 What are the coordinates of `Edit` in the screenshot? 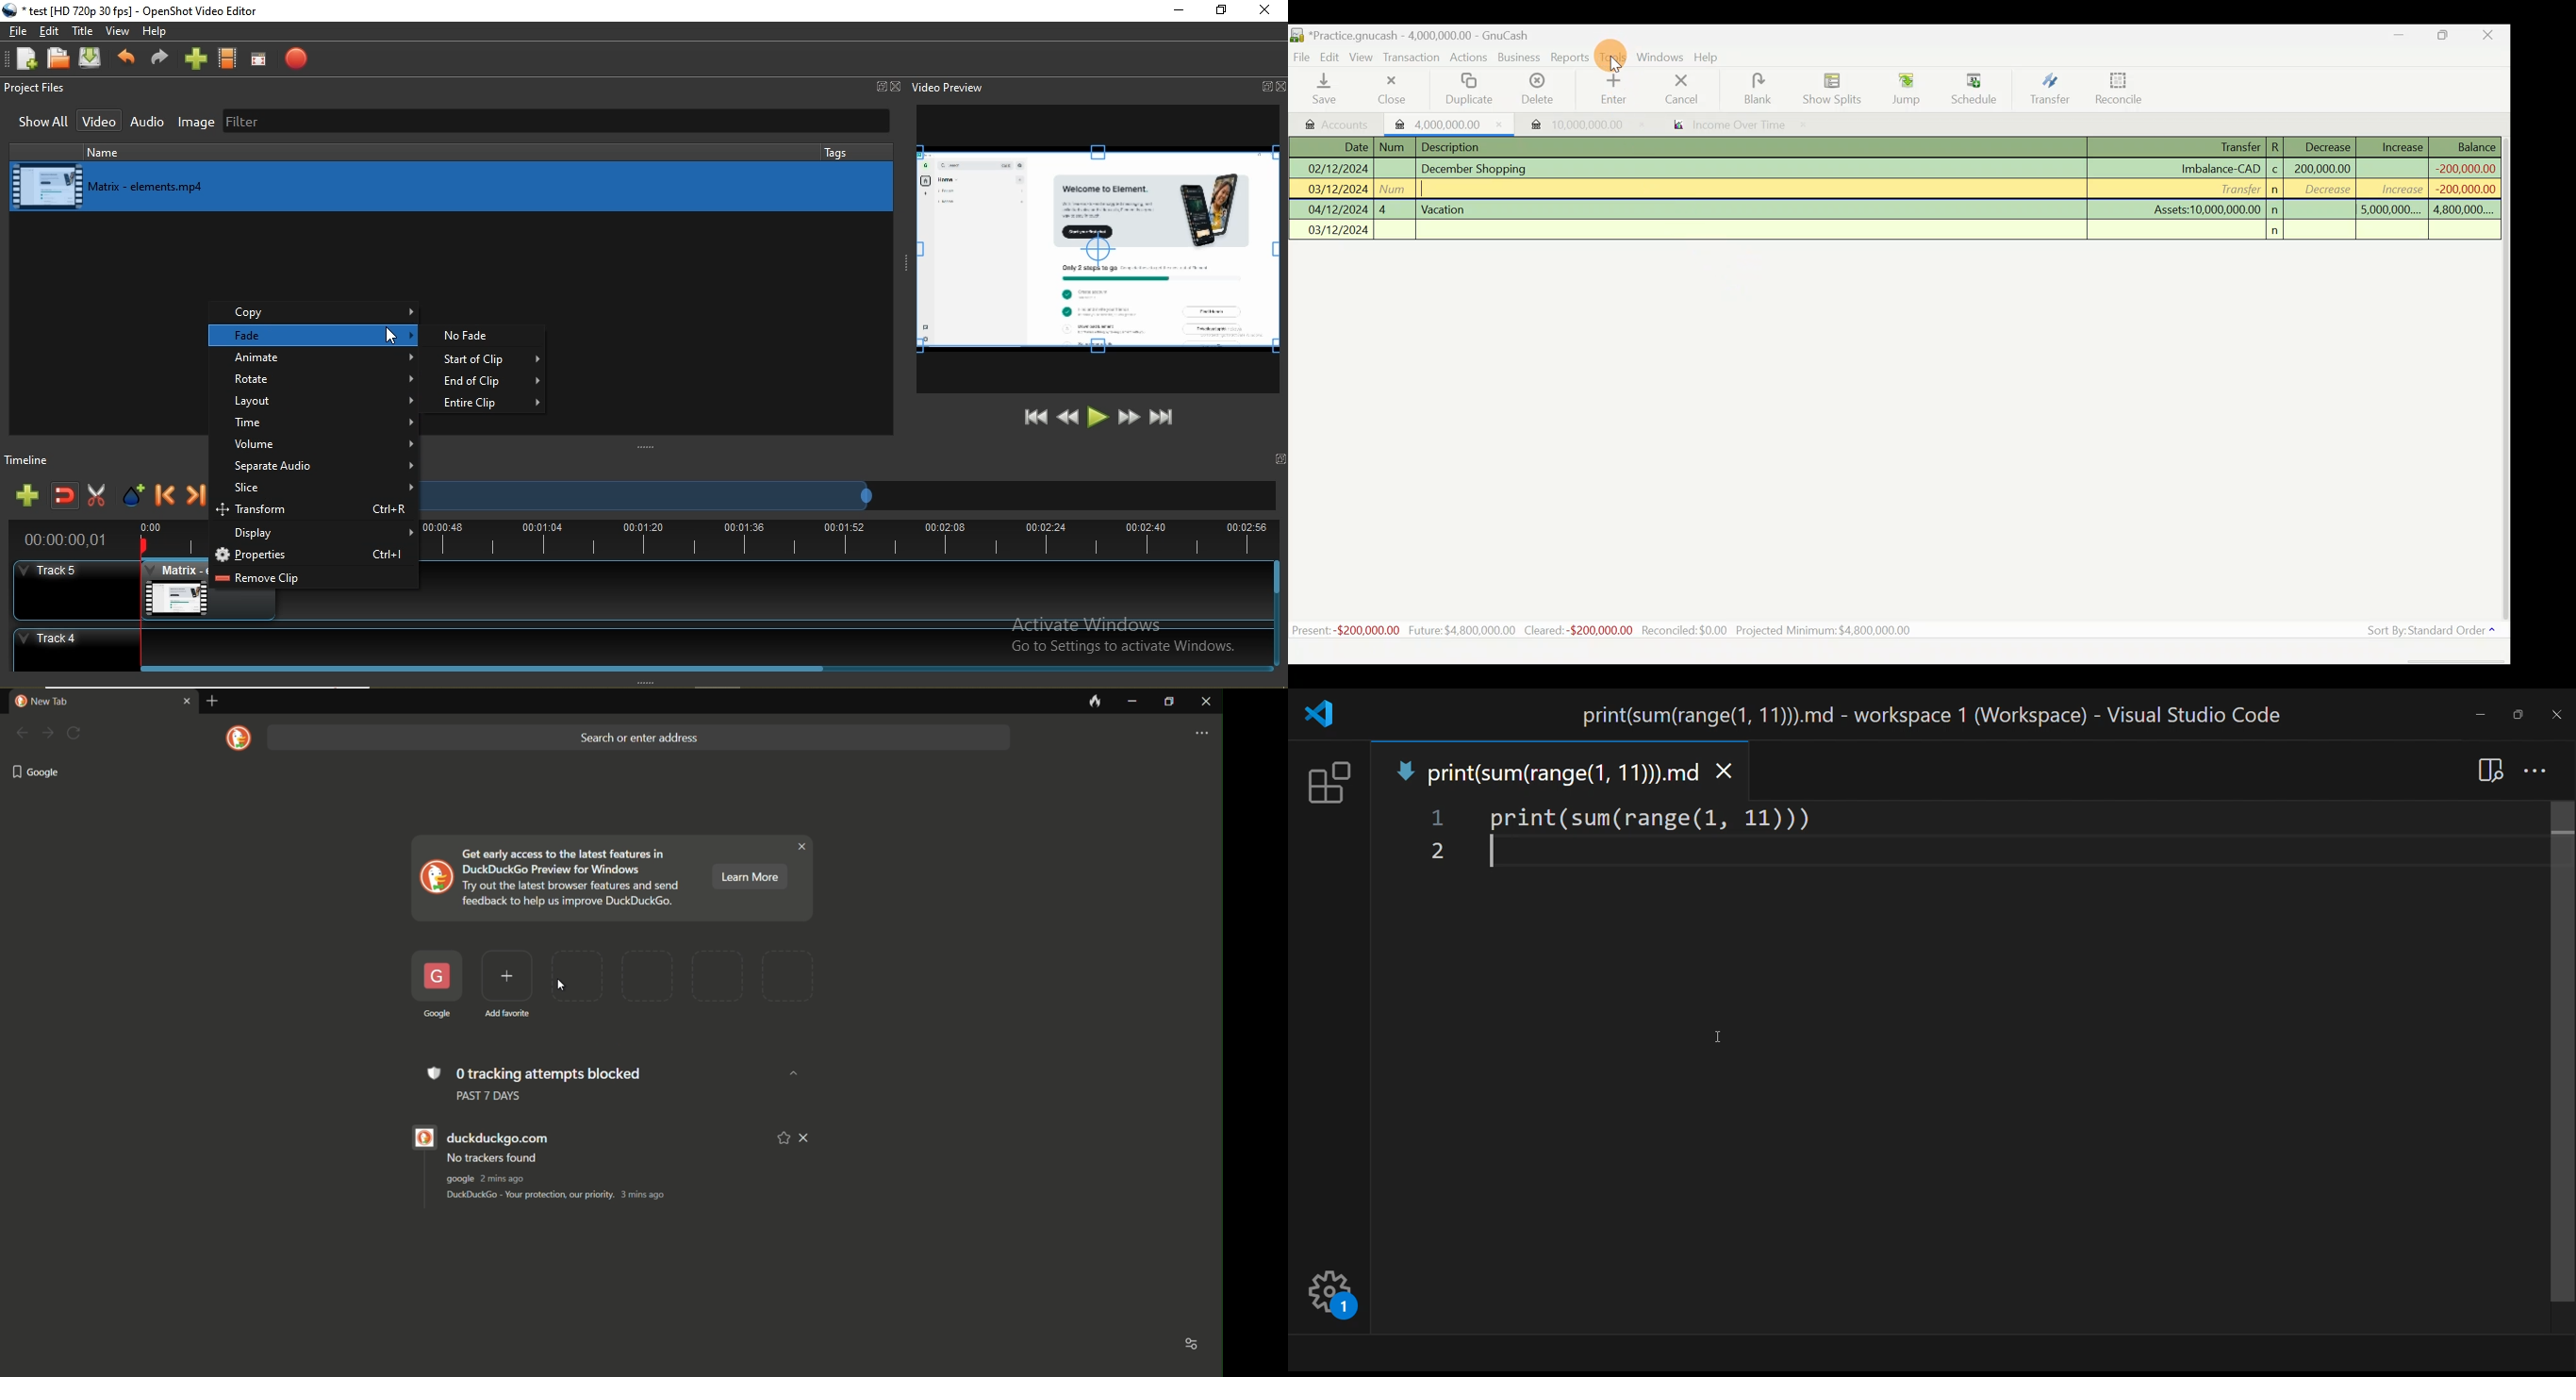 It's located at (1332, 57).